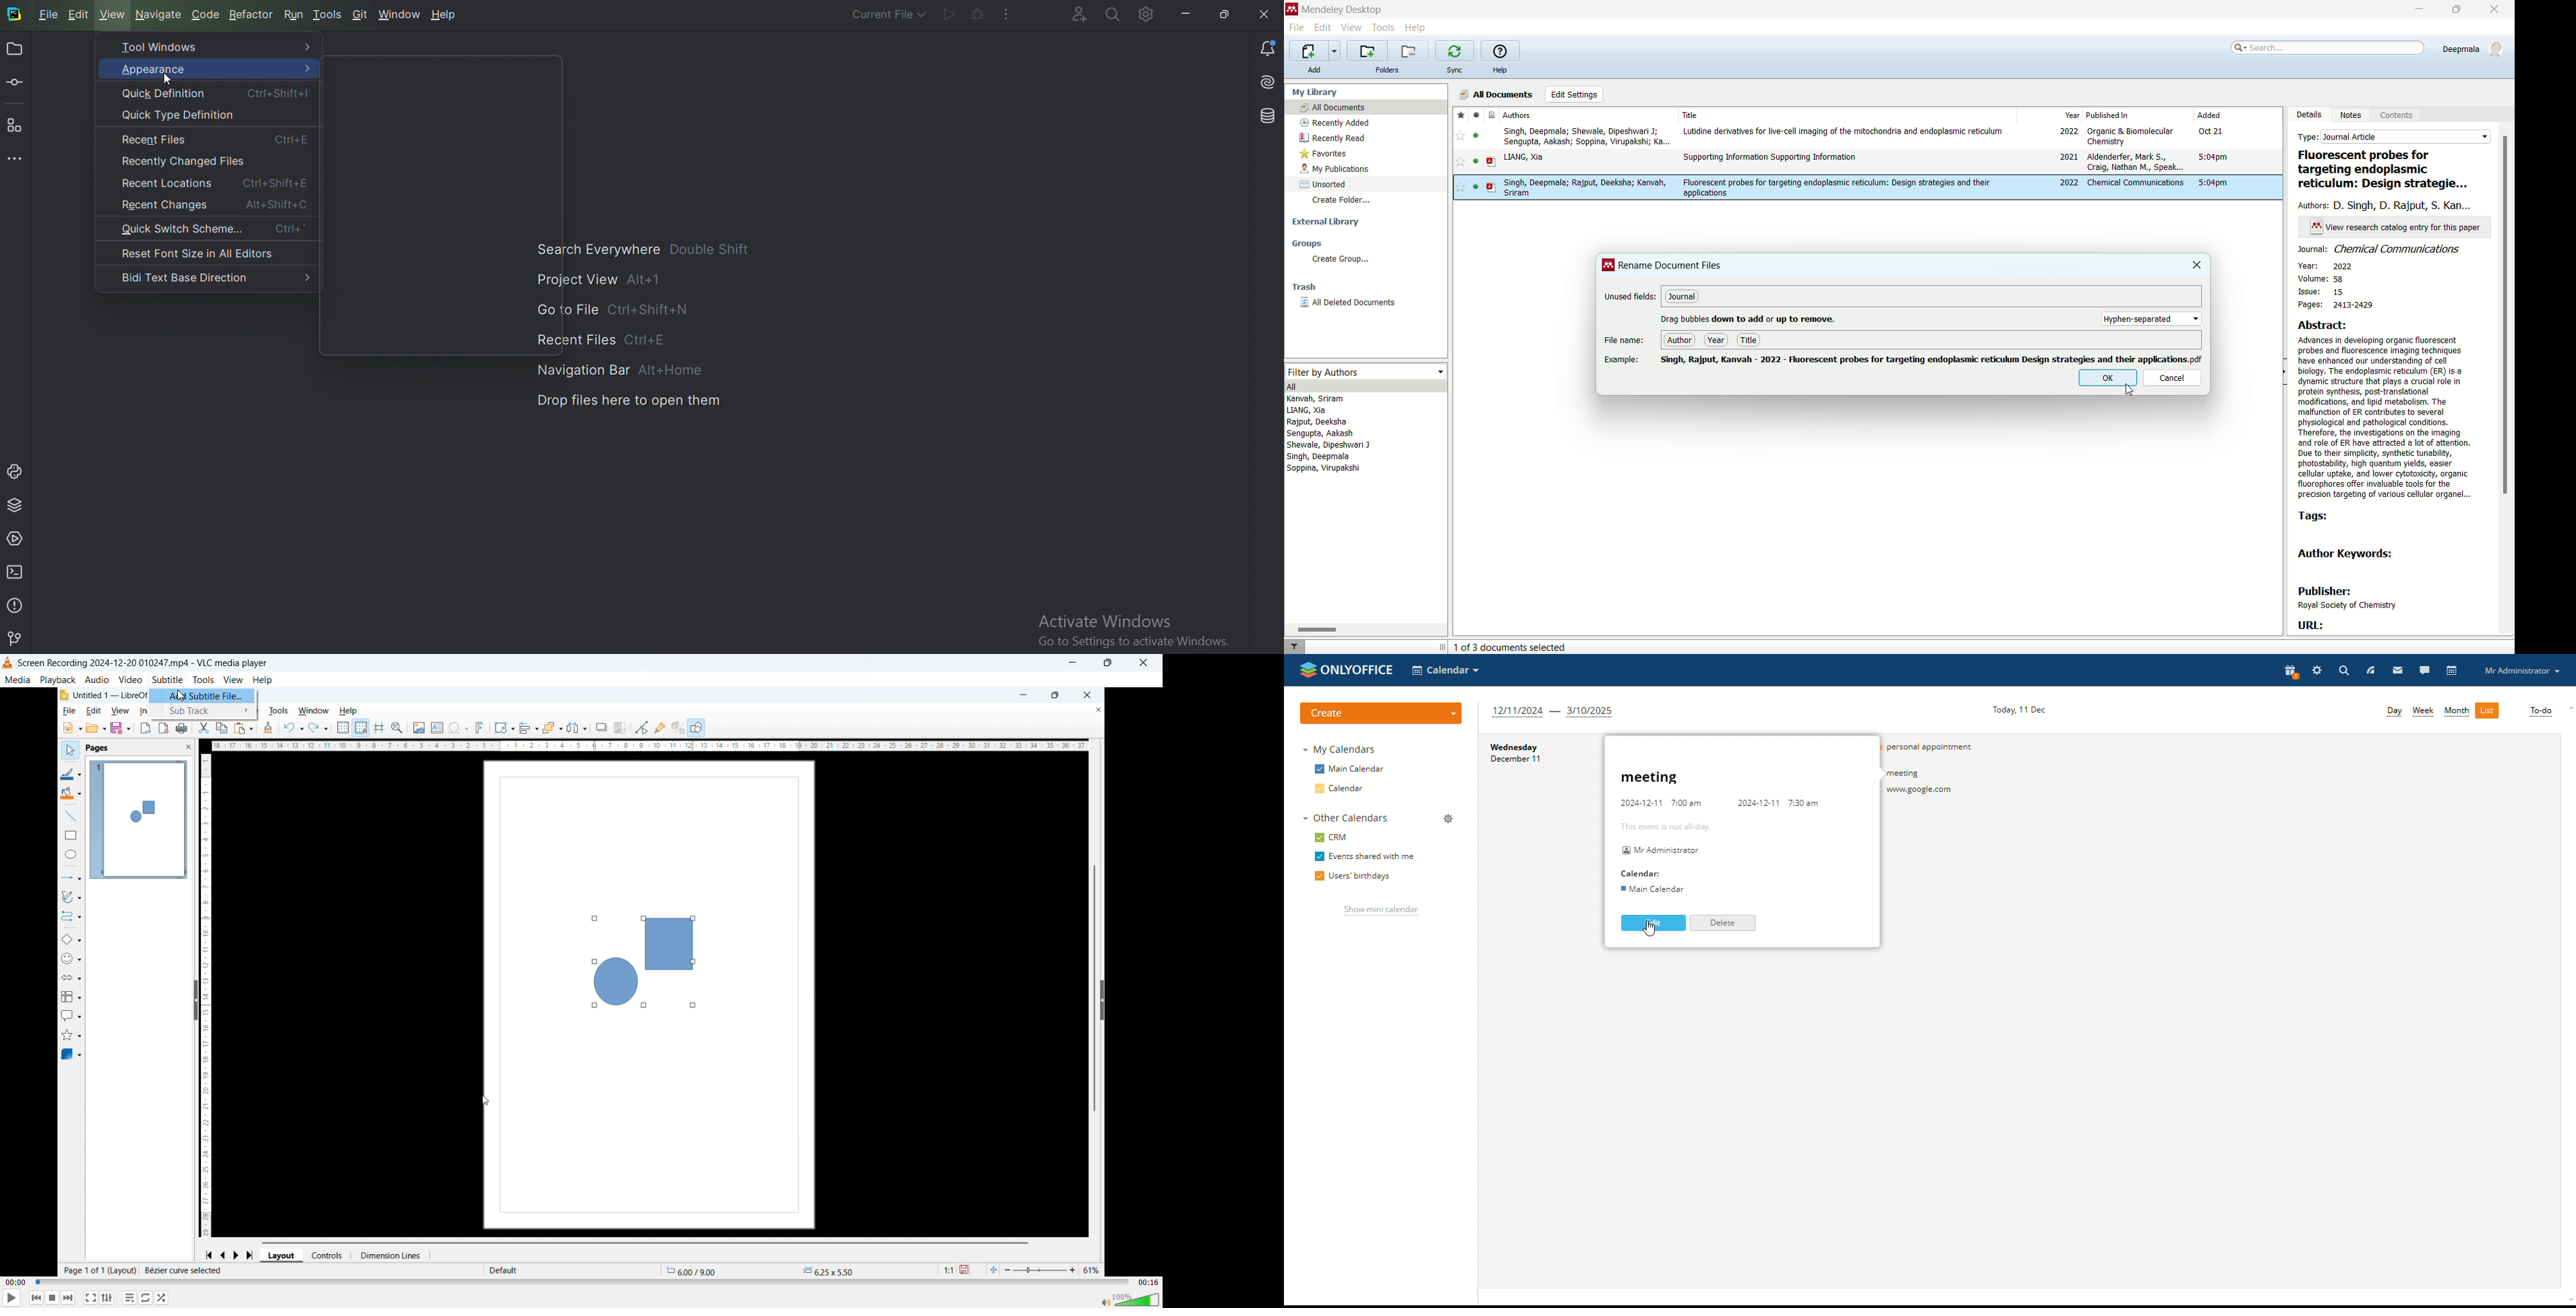  What do you see at coordinates (1292, 8) in the screenshot?
I see `logo` at bounding box center [1292, 8].